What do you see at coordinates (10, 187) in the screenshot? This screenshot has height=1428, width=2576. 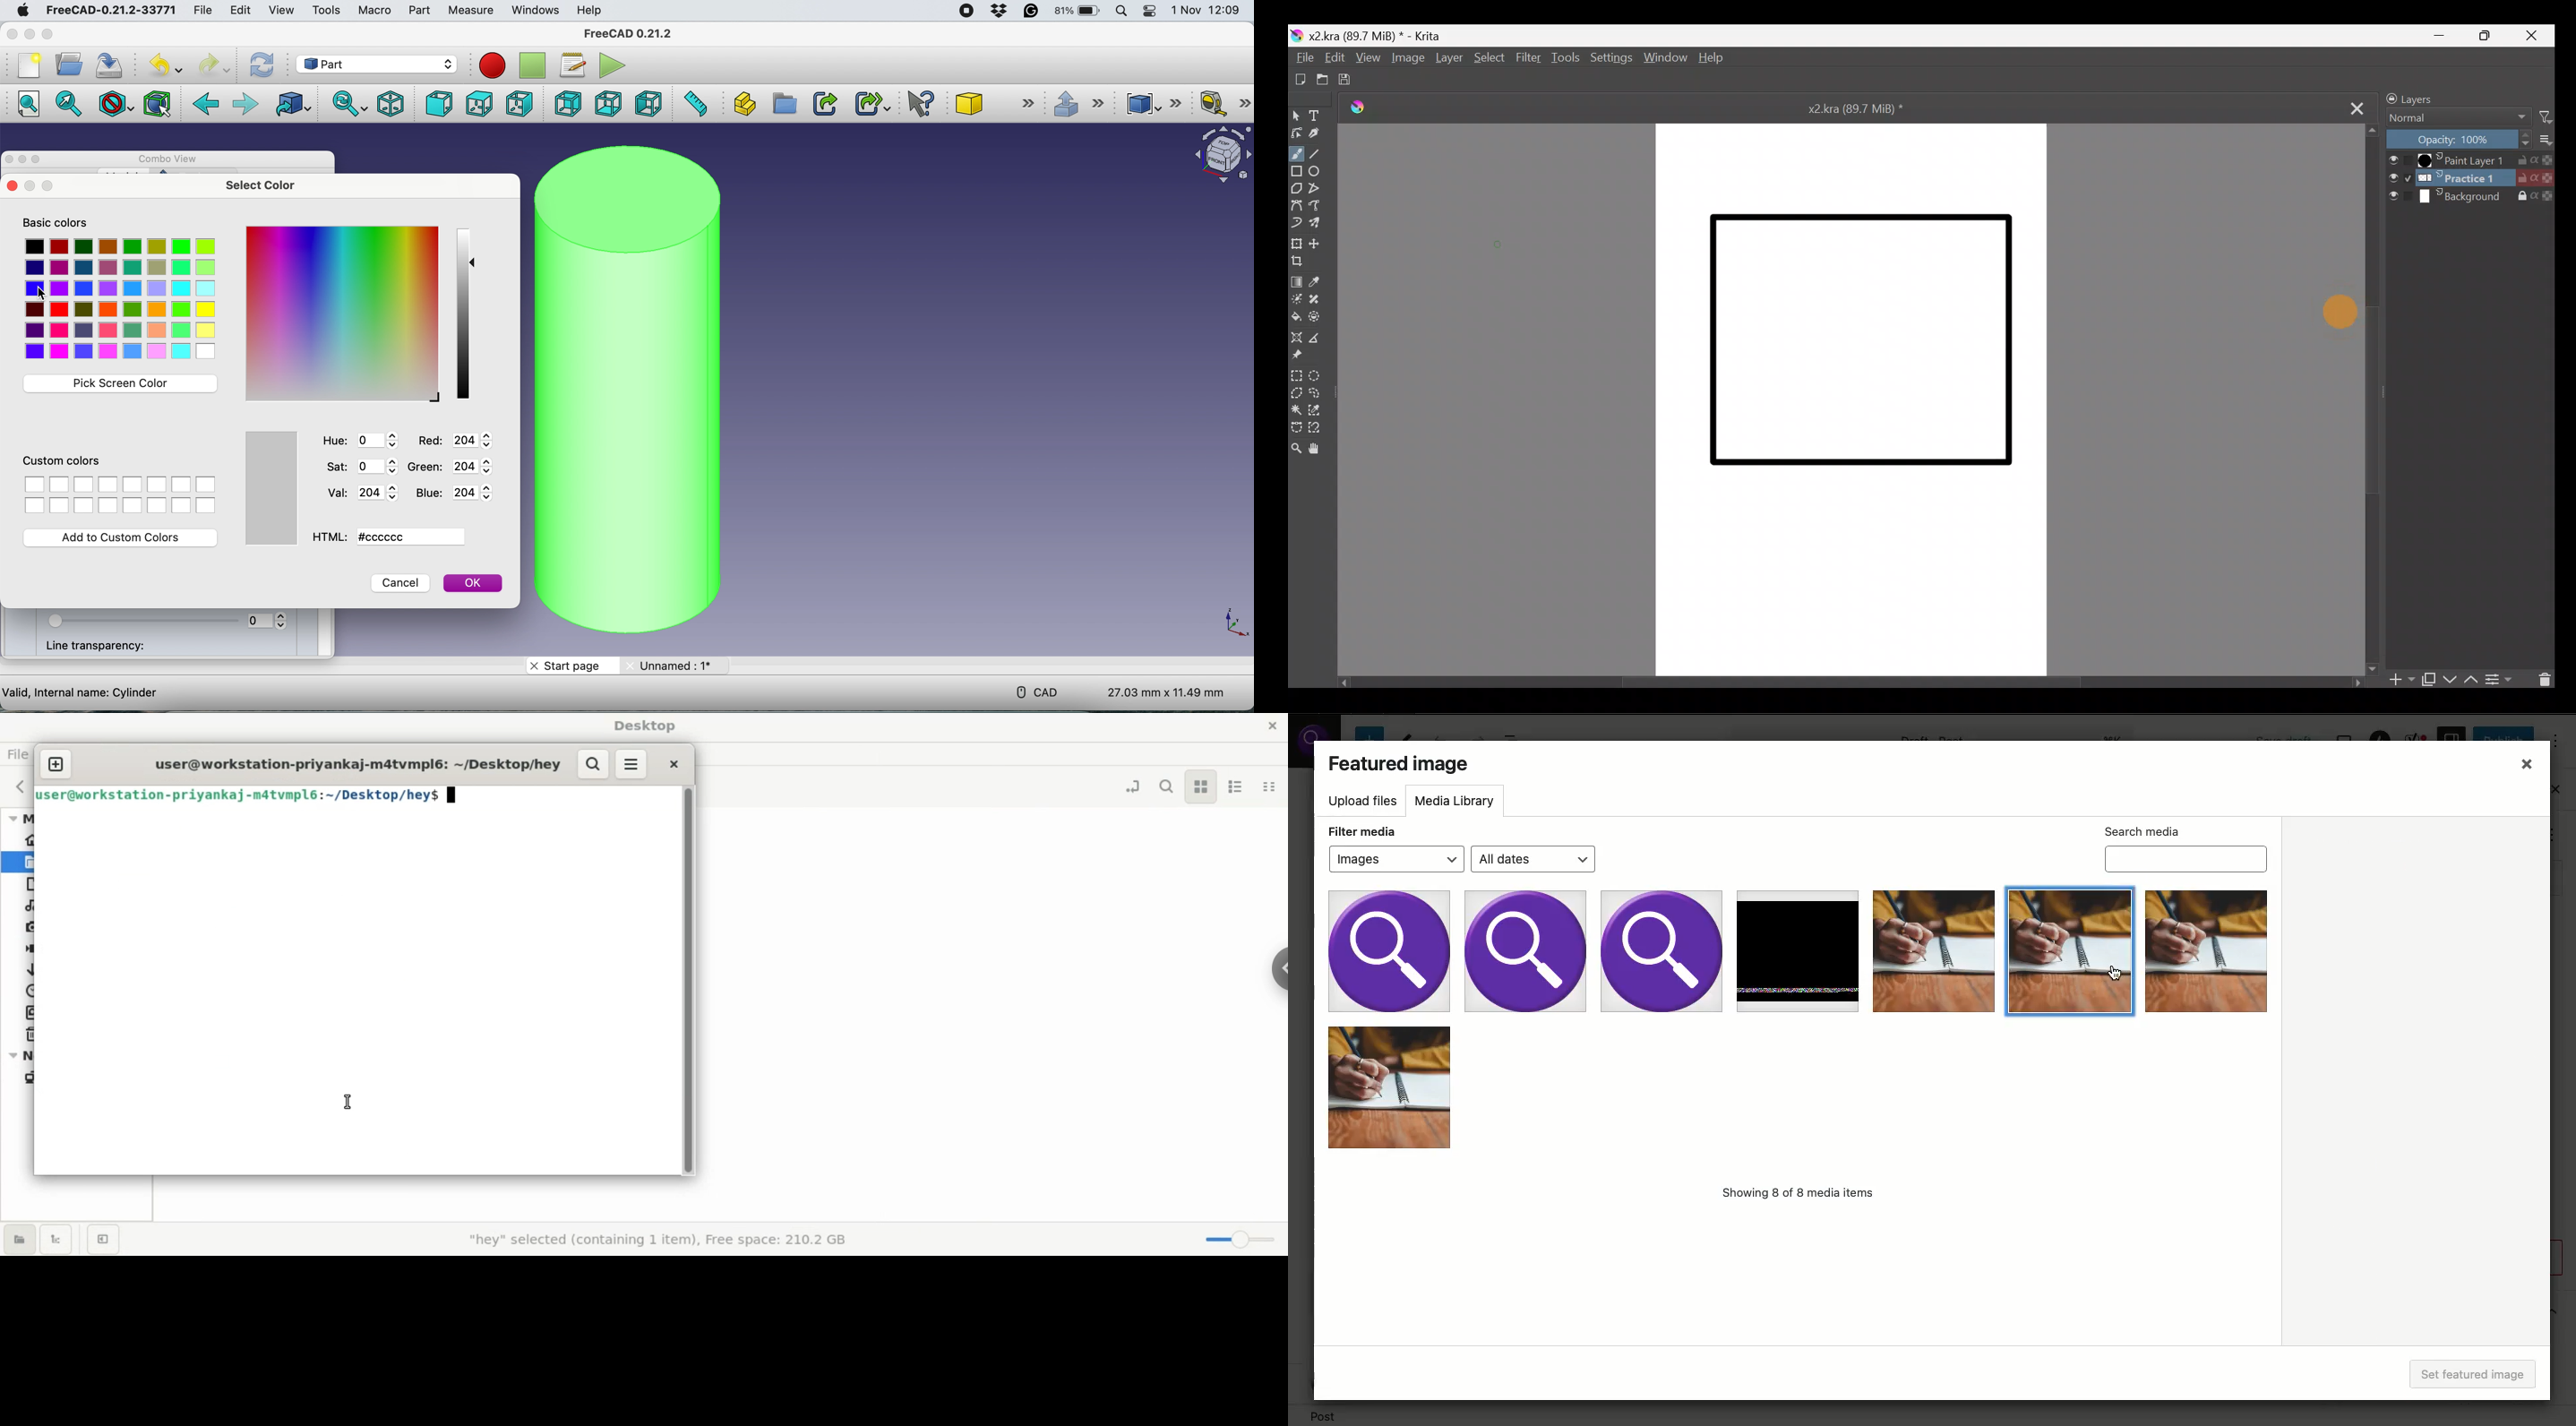 I see `close` at bounding box center [10, 187].